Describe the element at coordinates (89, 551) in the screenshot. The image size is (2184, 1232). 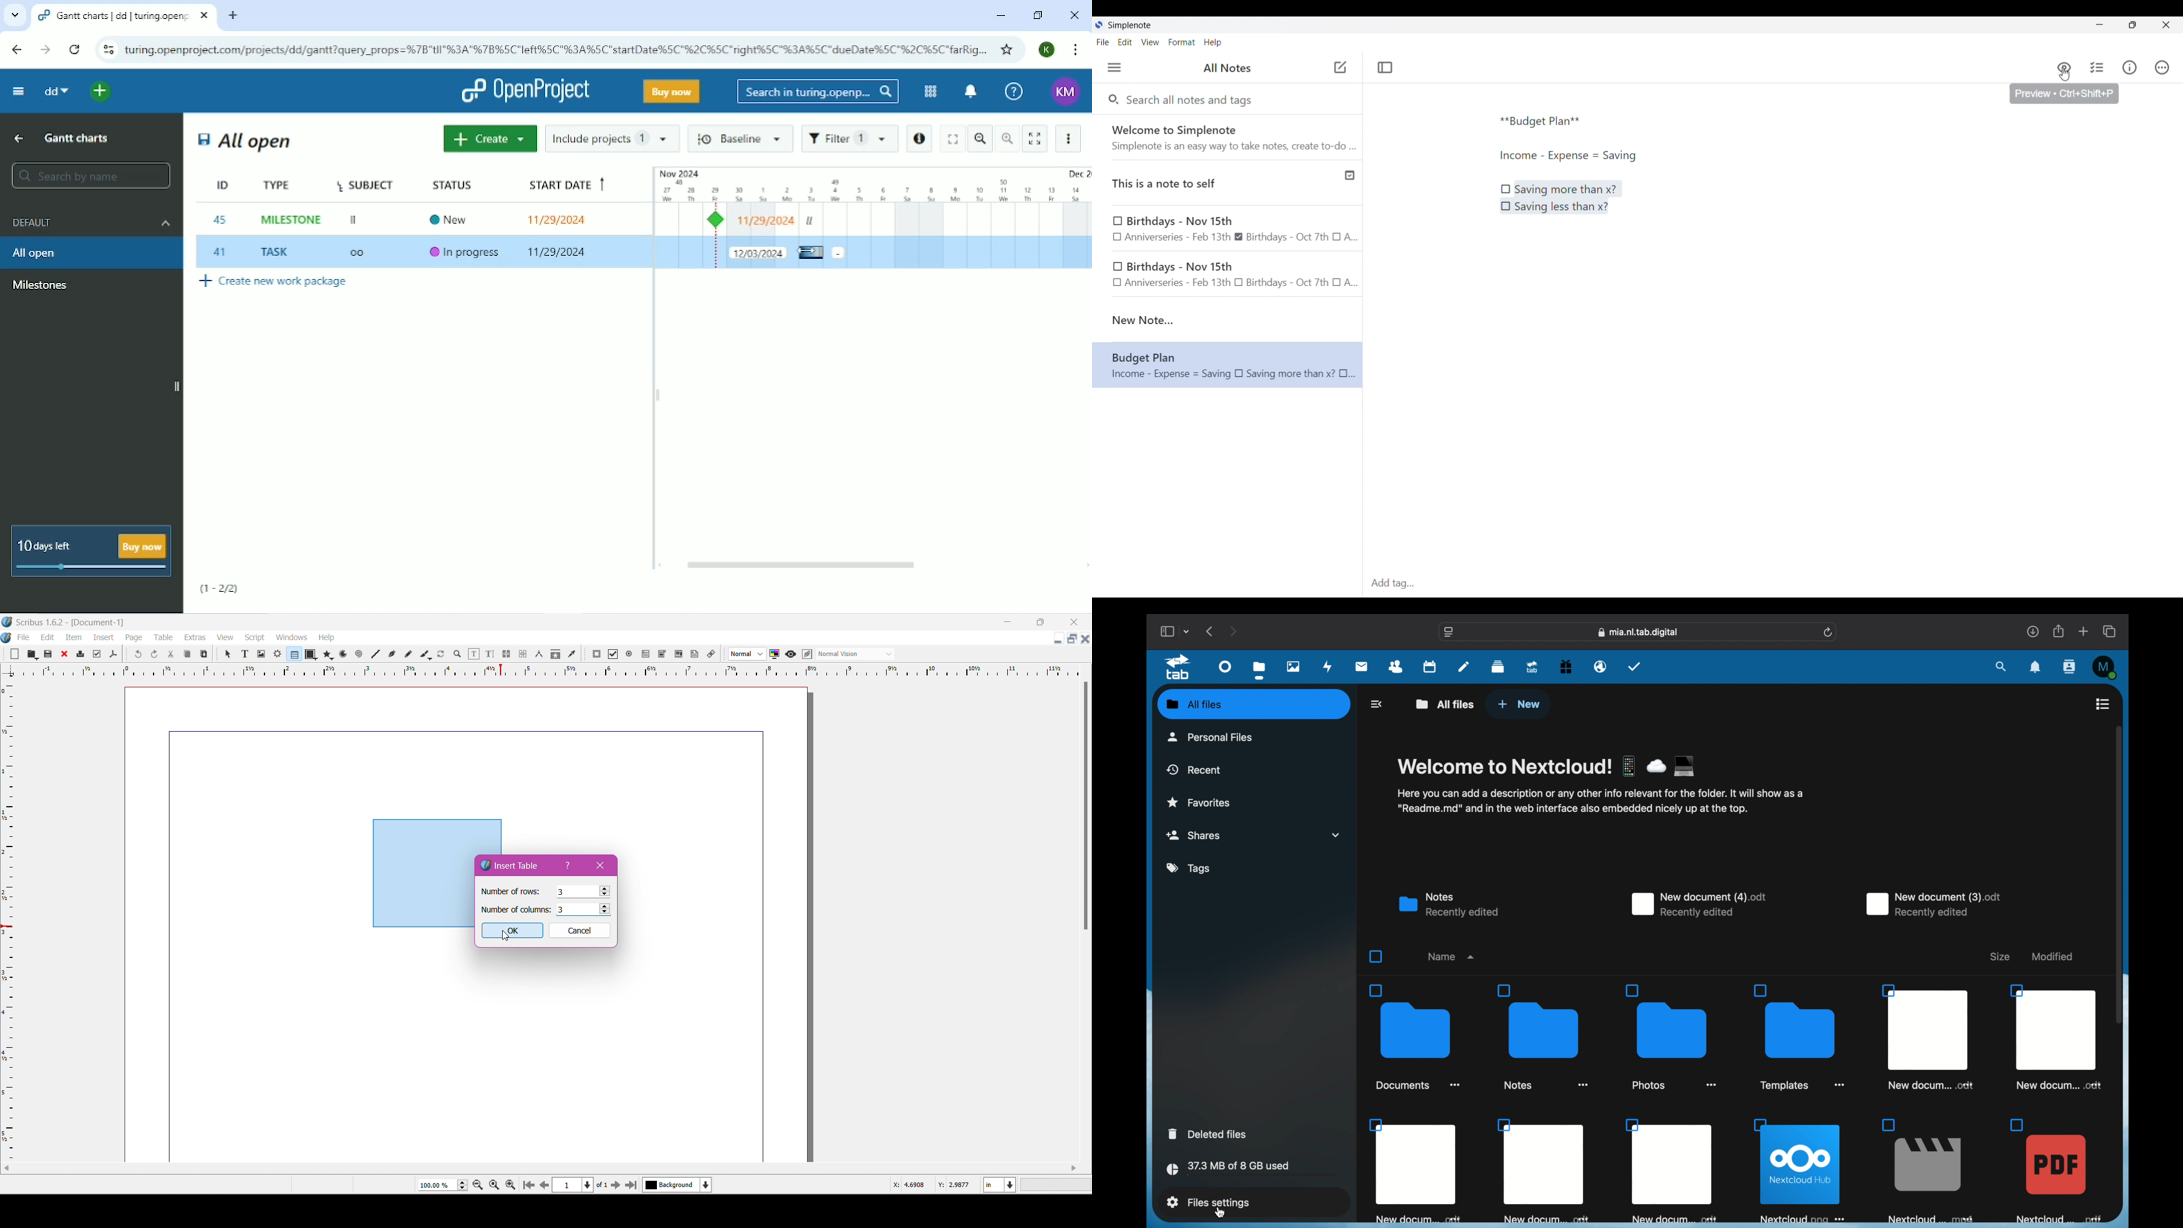
I see `10 days left` at that location.